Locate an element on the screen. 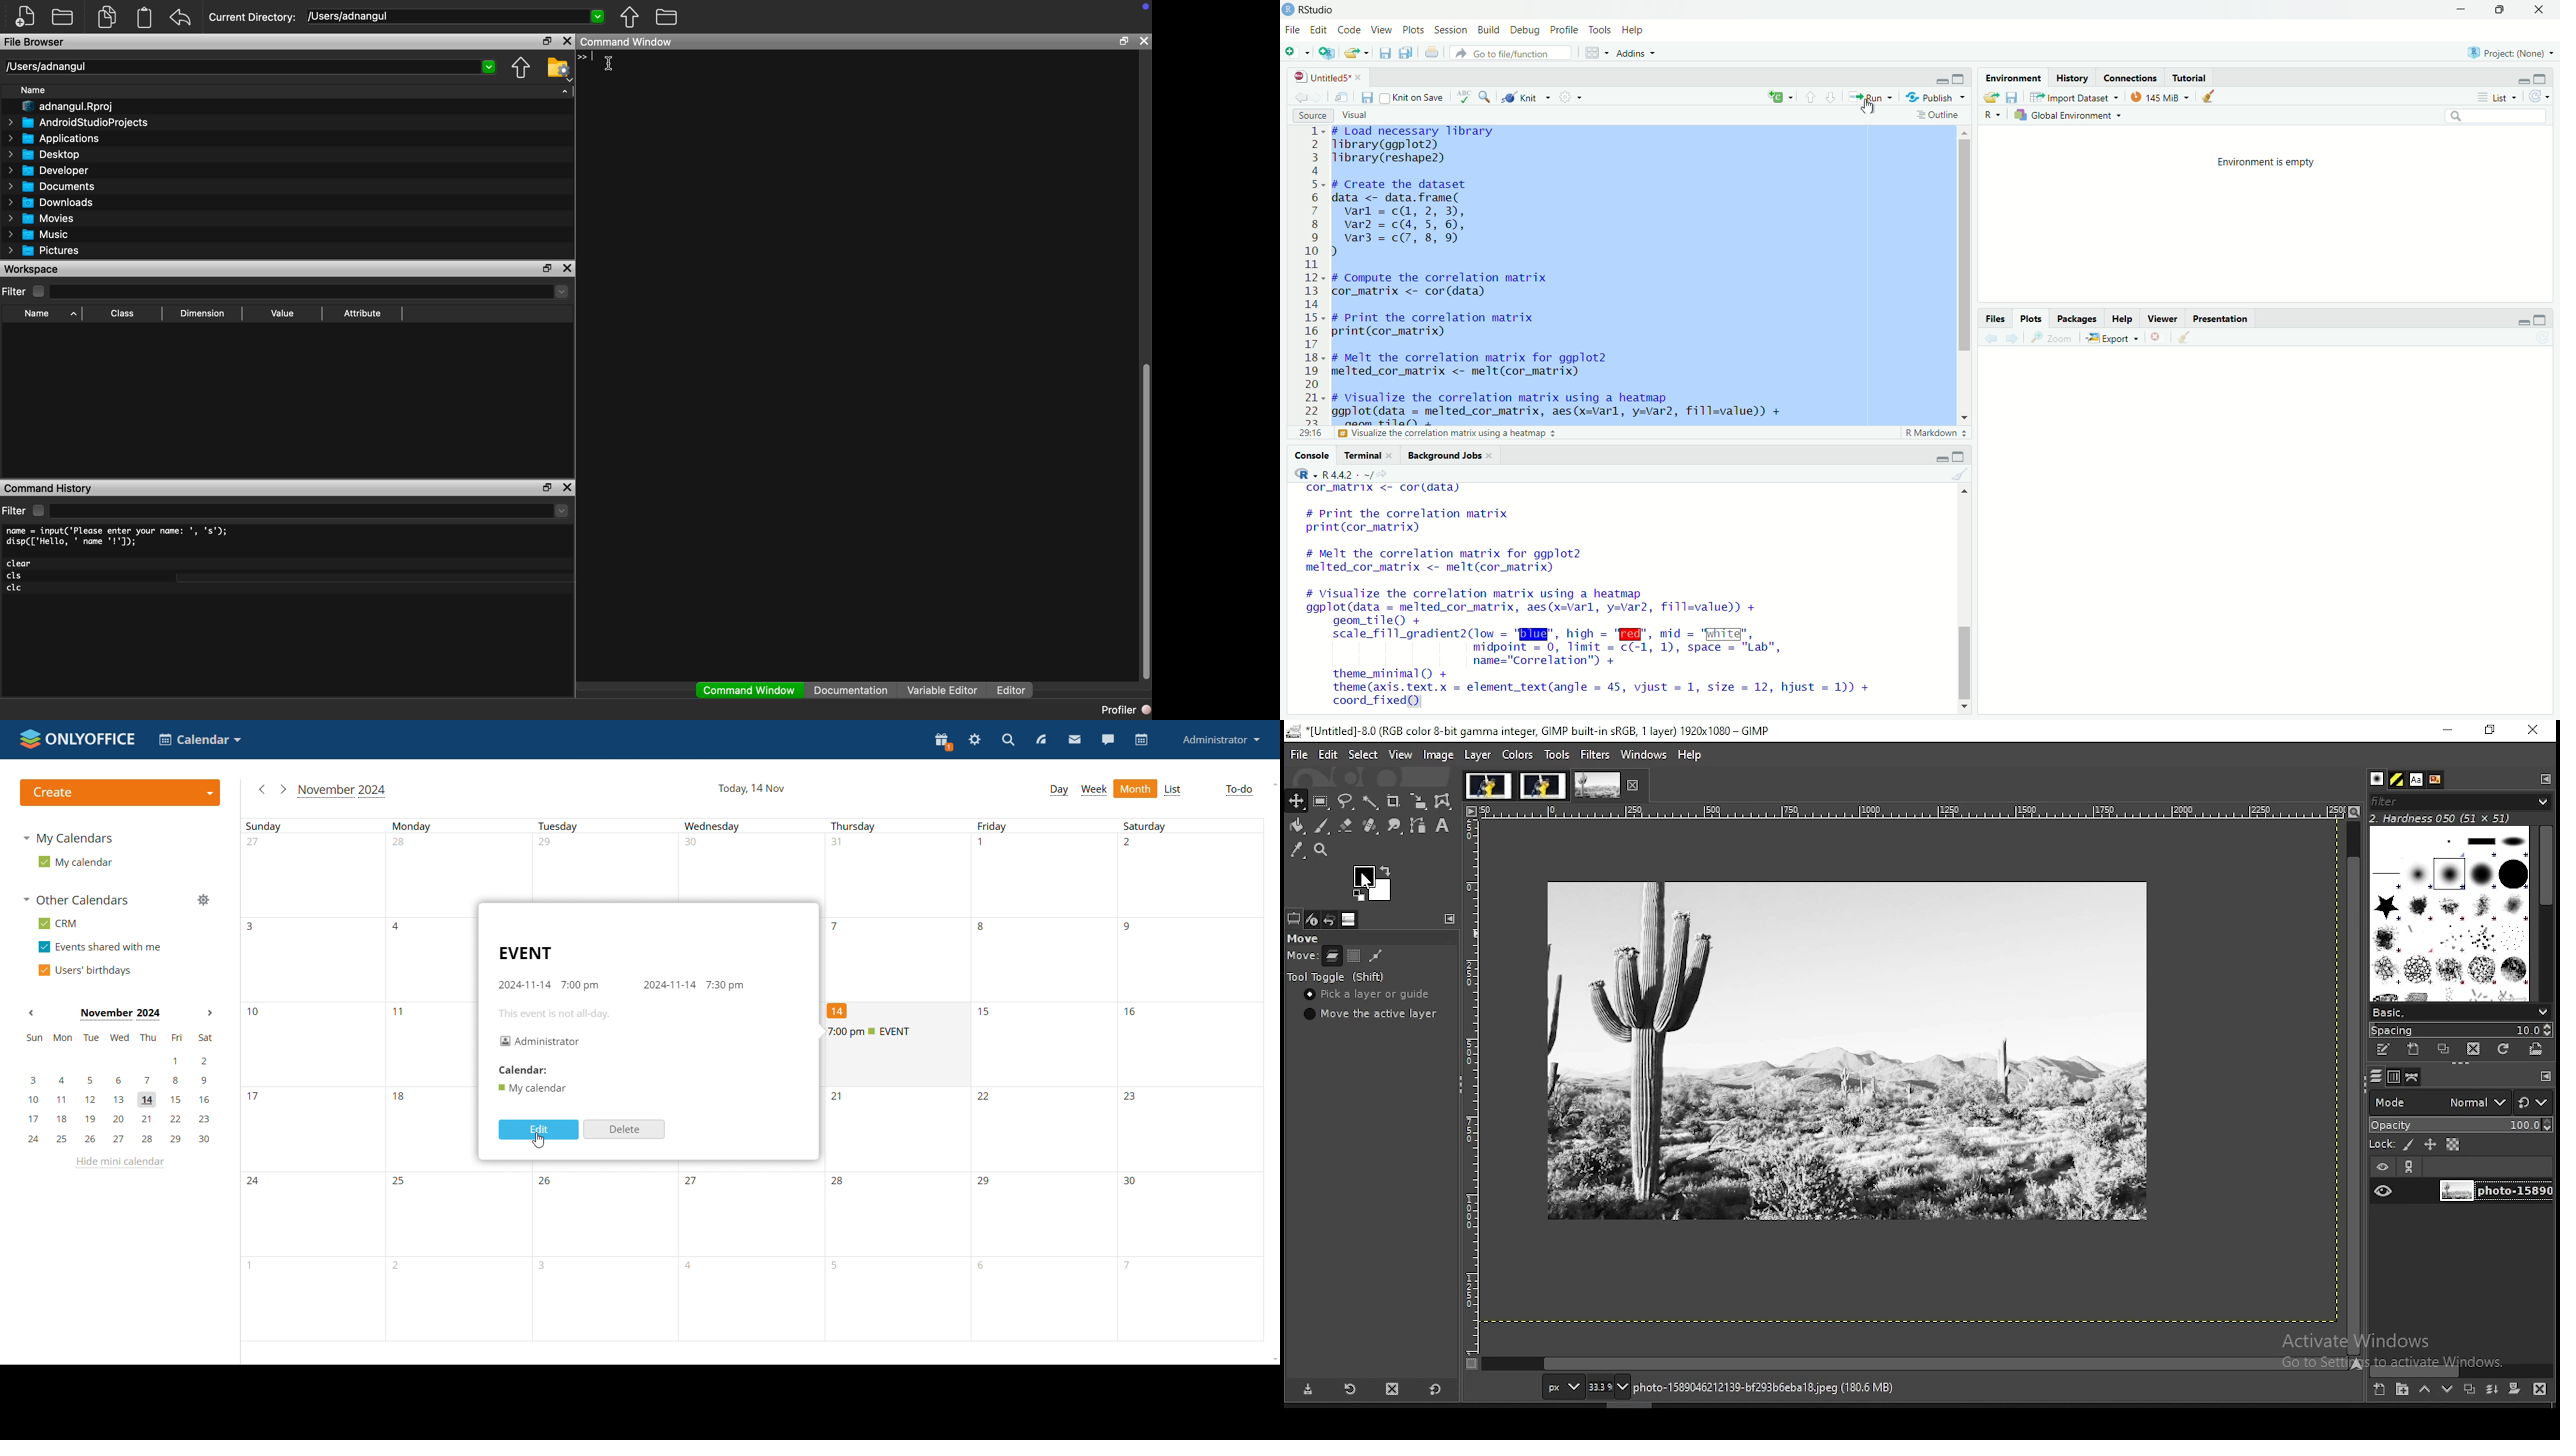  open an existing file is located at coordinates (1356, 53).